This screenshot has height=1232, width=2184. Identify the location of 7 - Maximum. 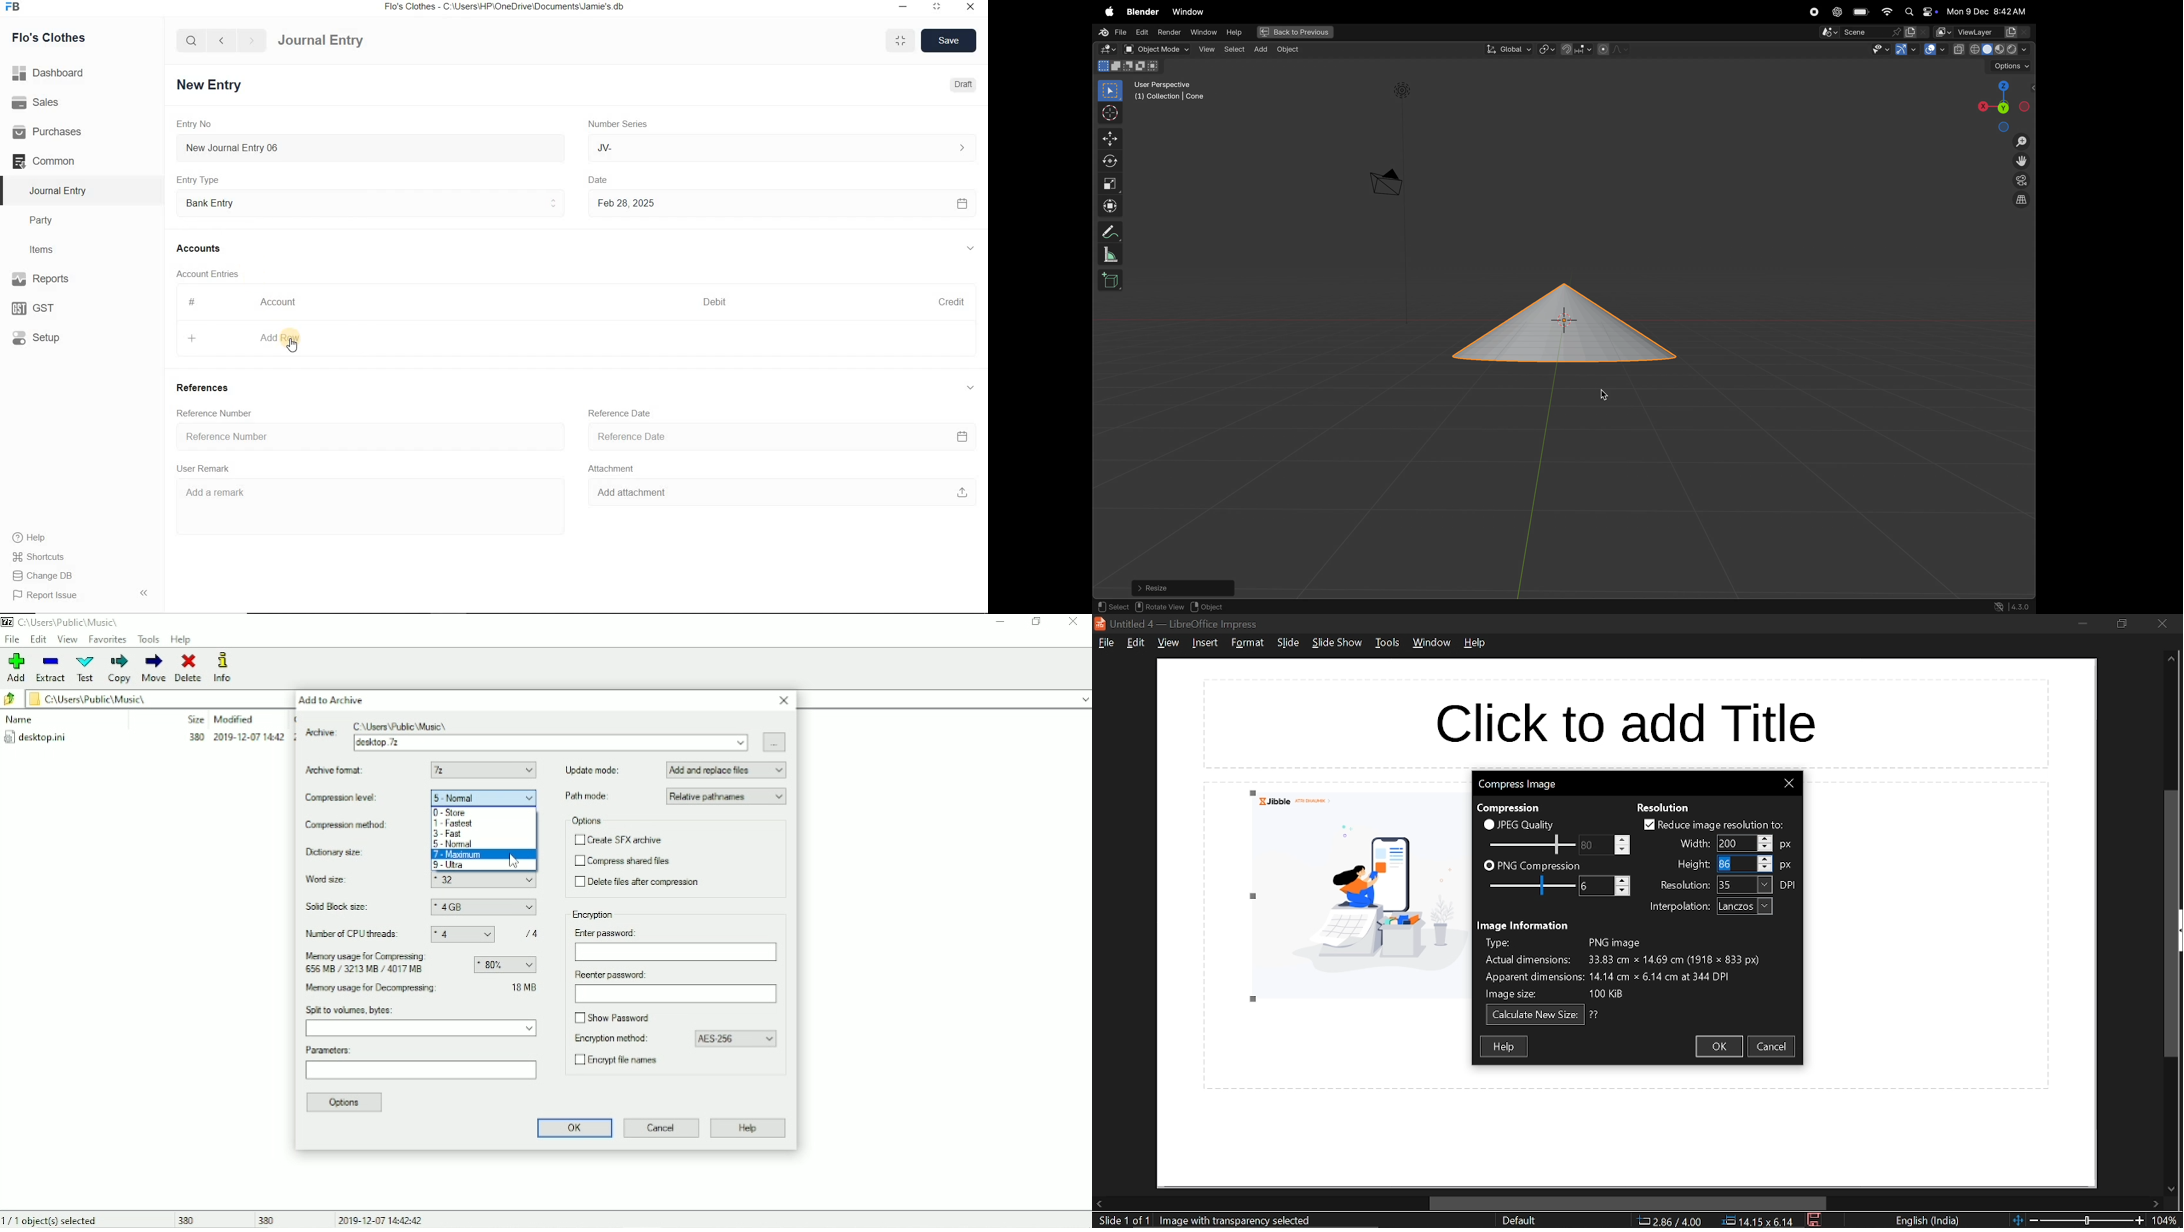
(485, 855).